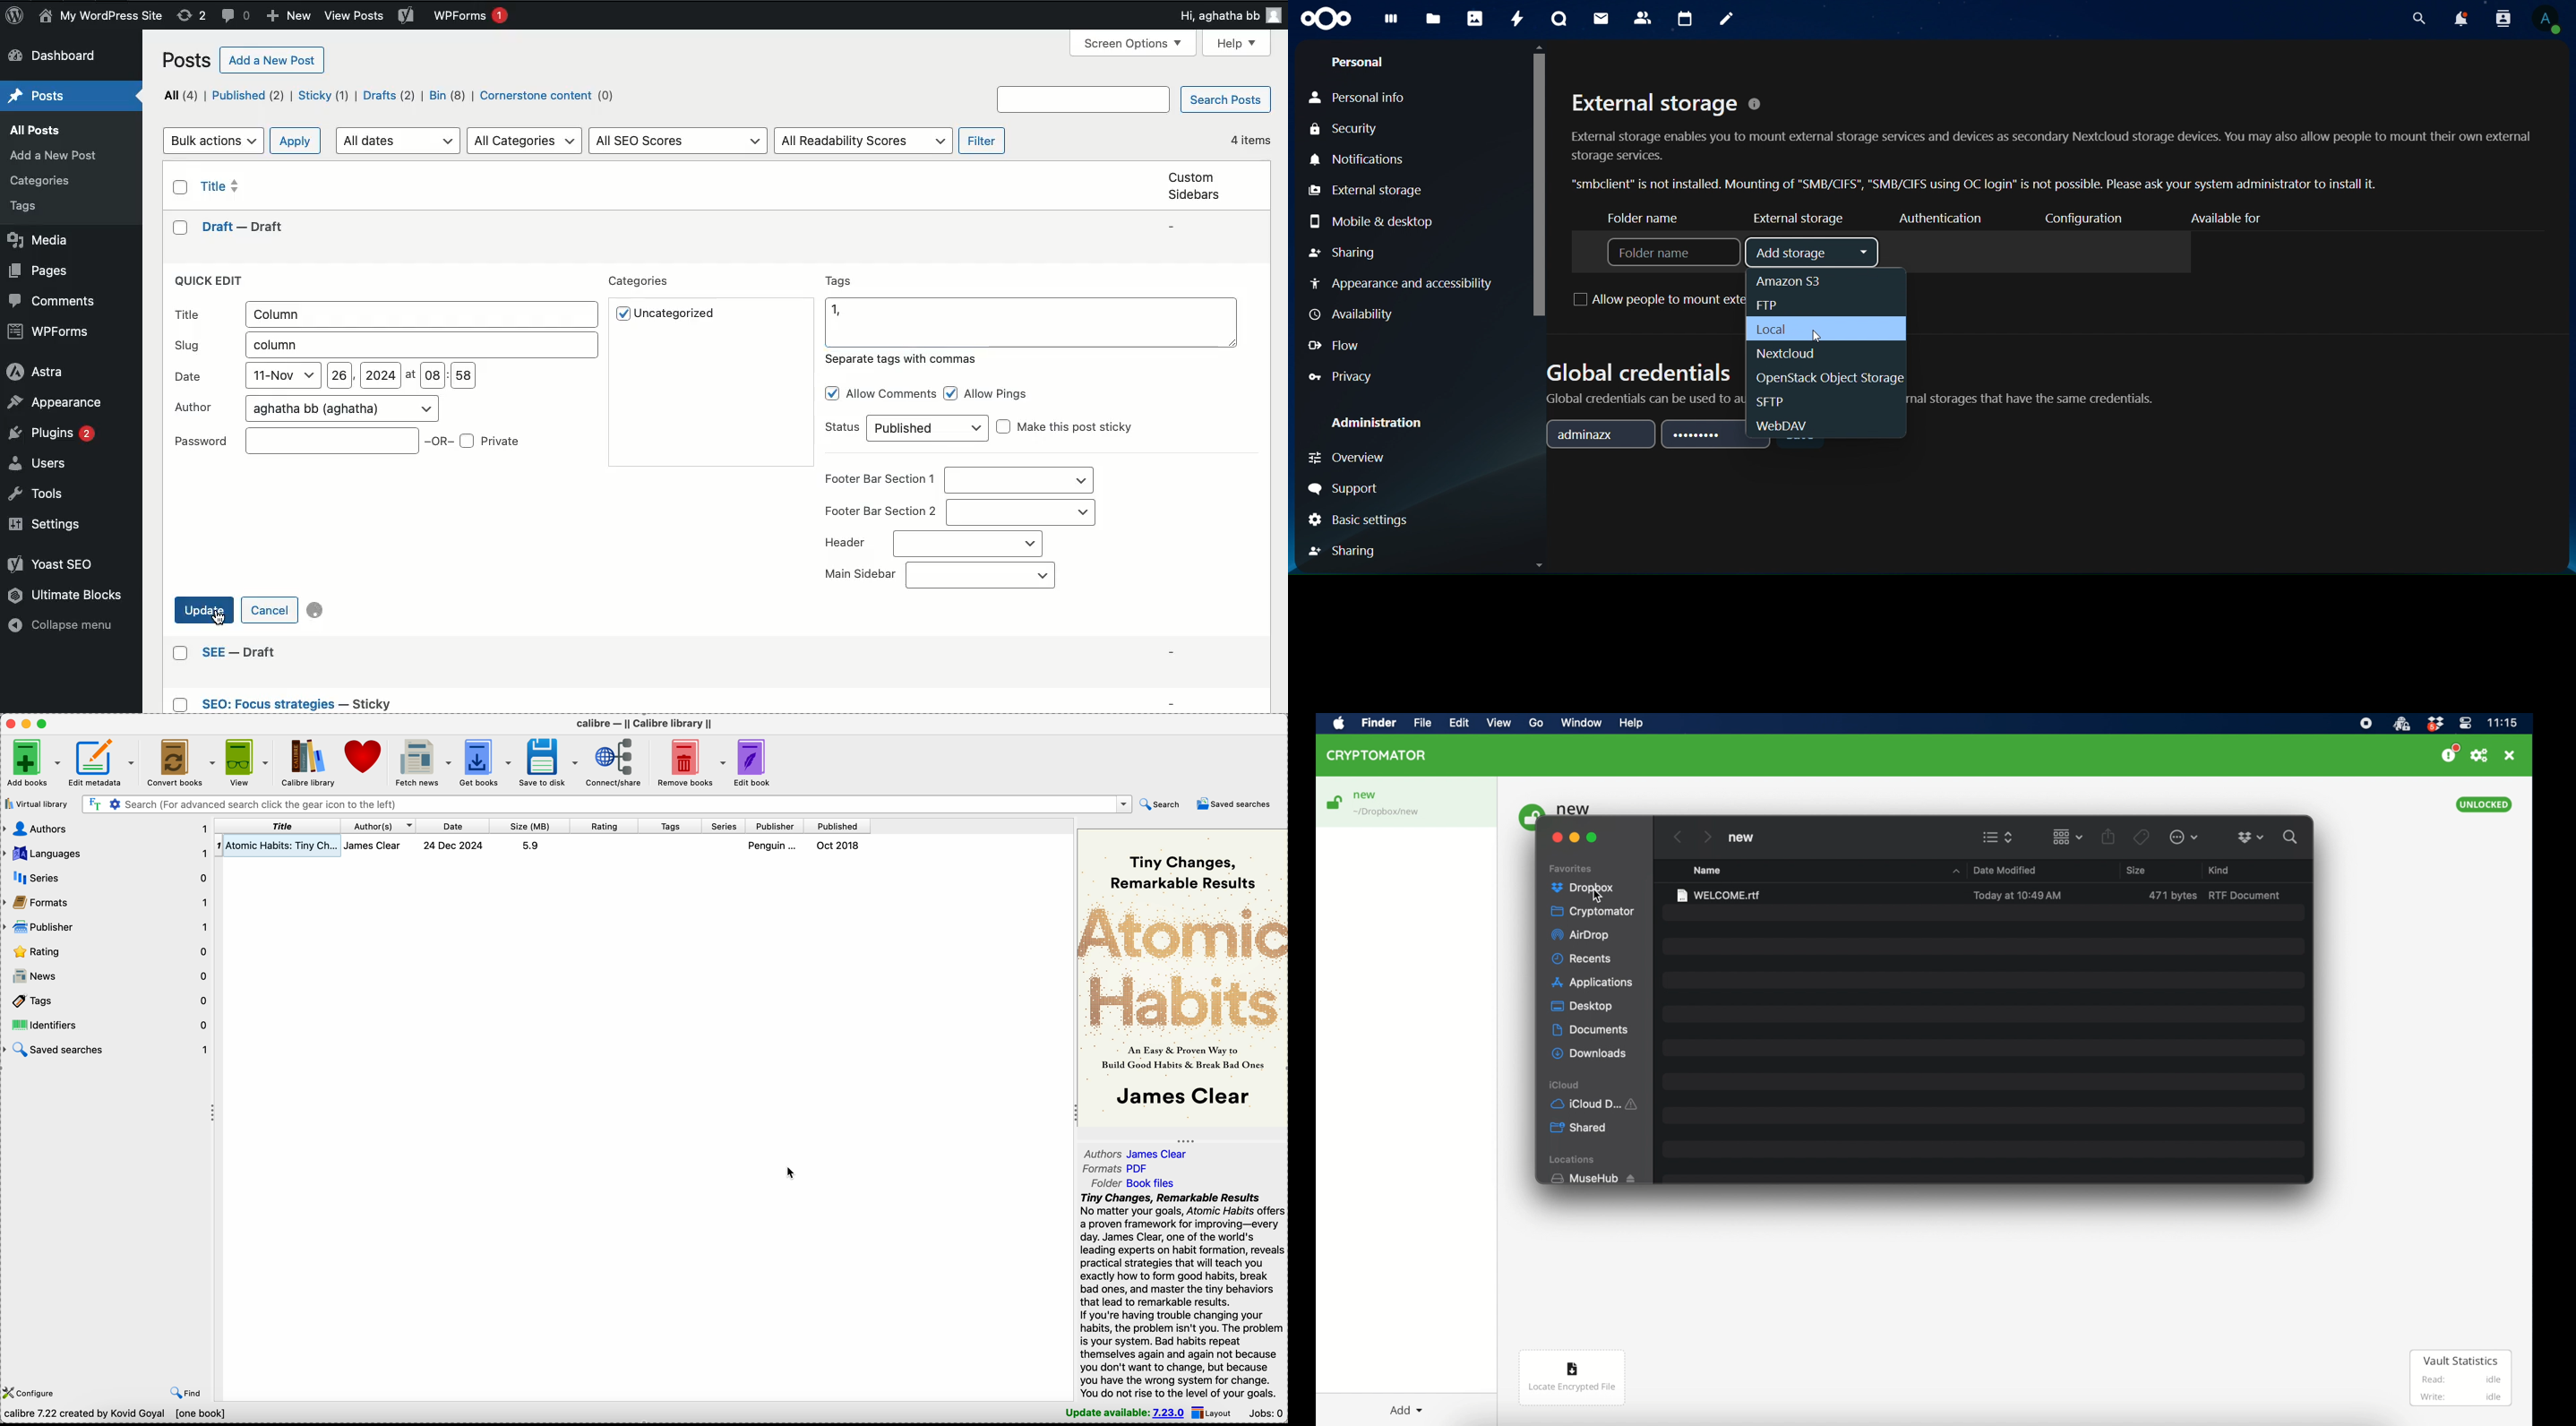  I want to click on Dashboard, so click(63, 56).